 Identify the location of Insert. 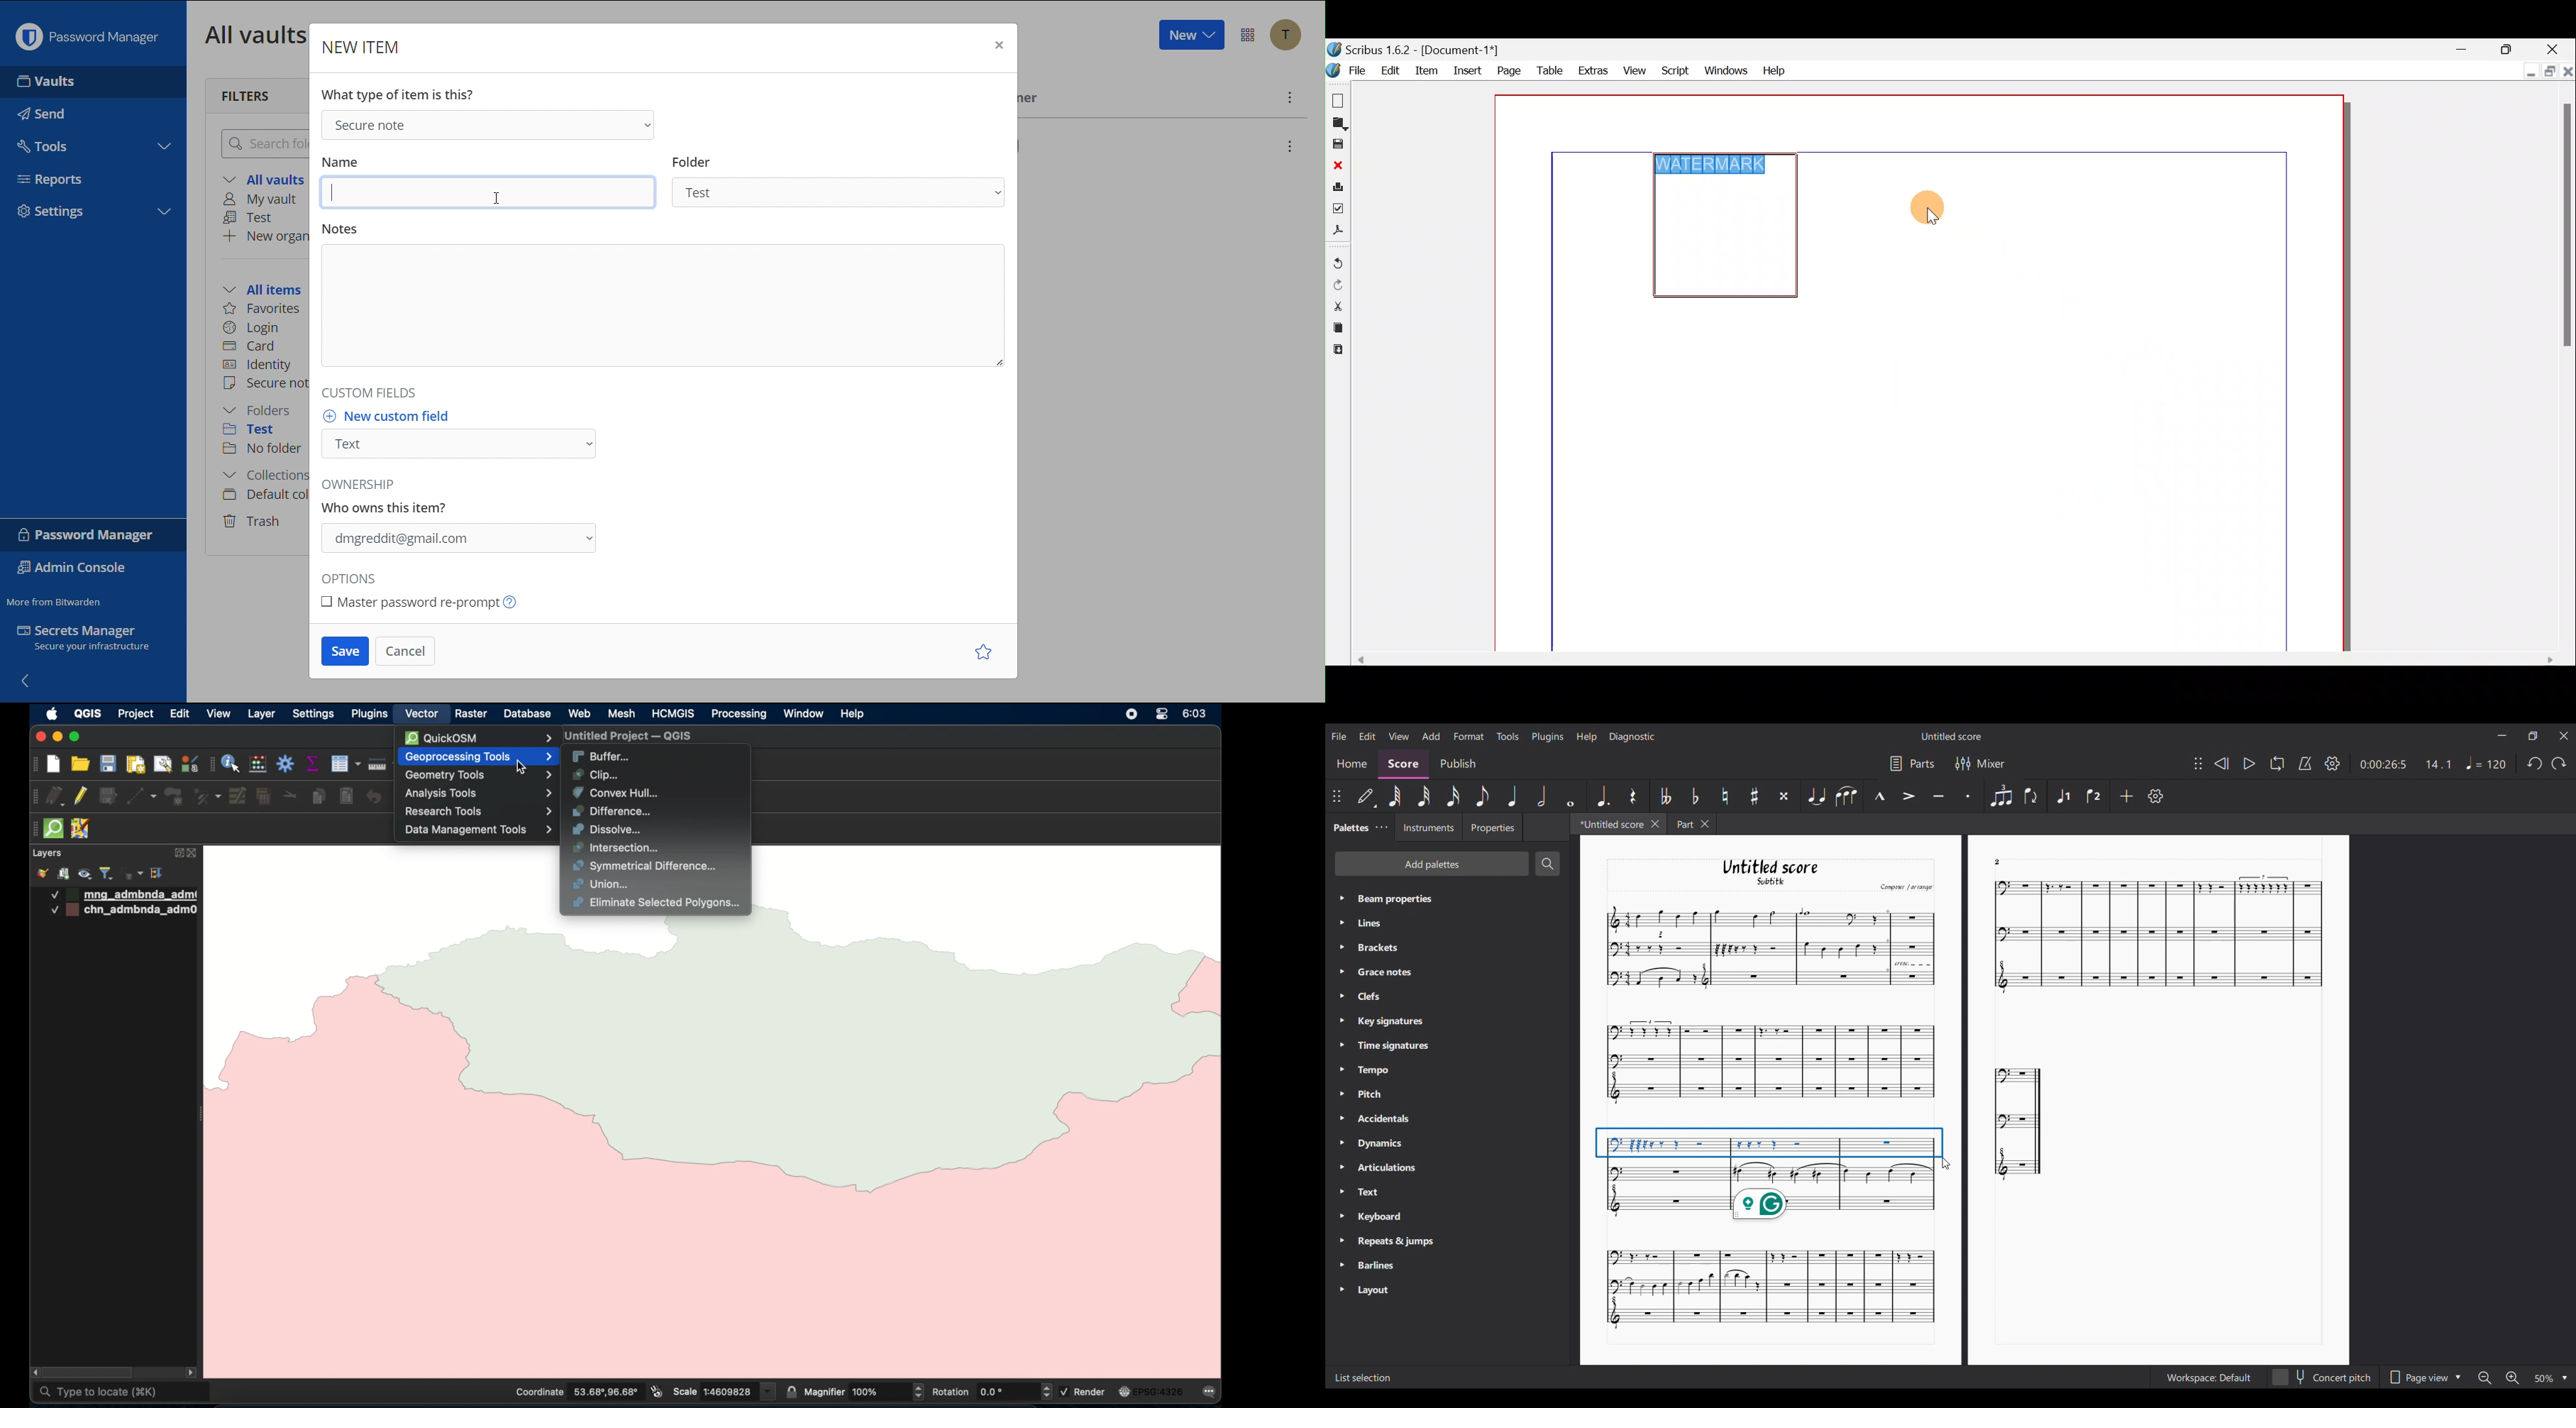
(1468, 68).